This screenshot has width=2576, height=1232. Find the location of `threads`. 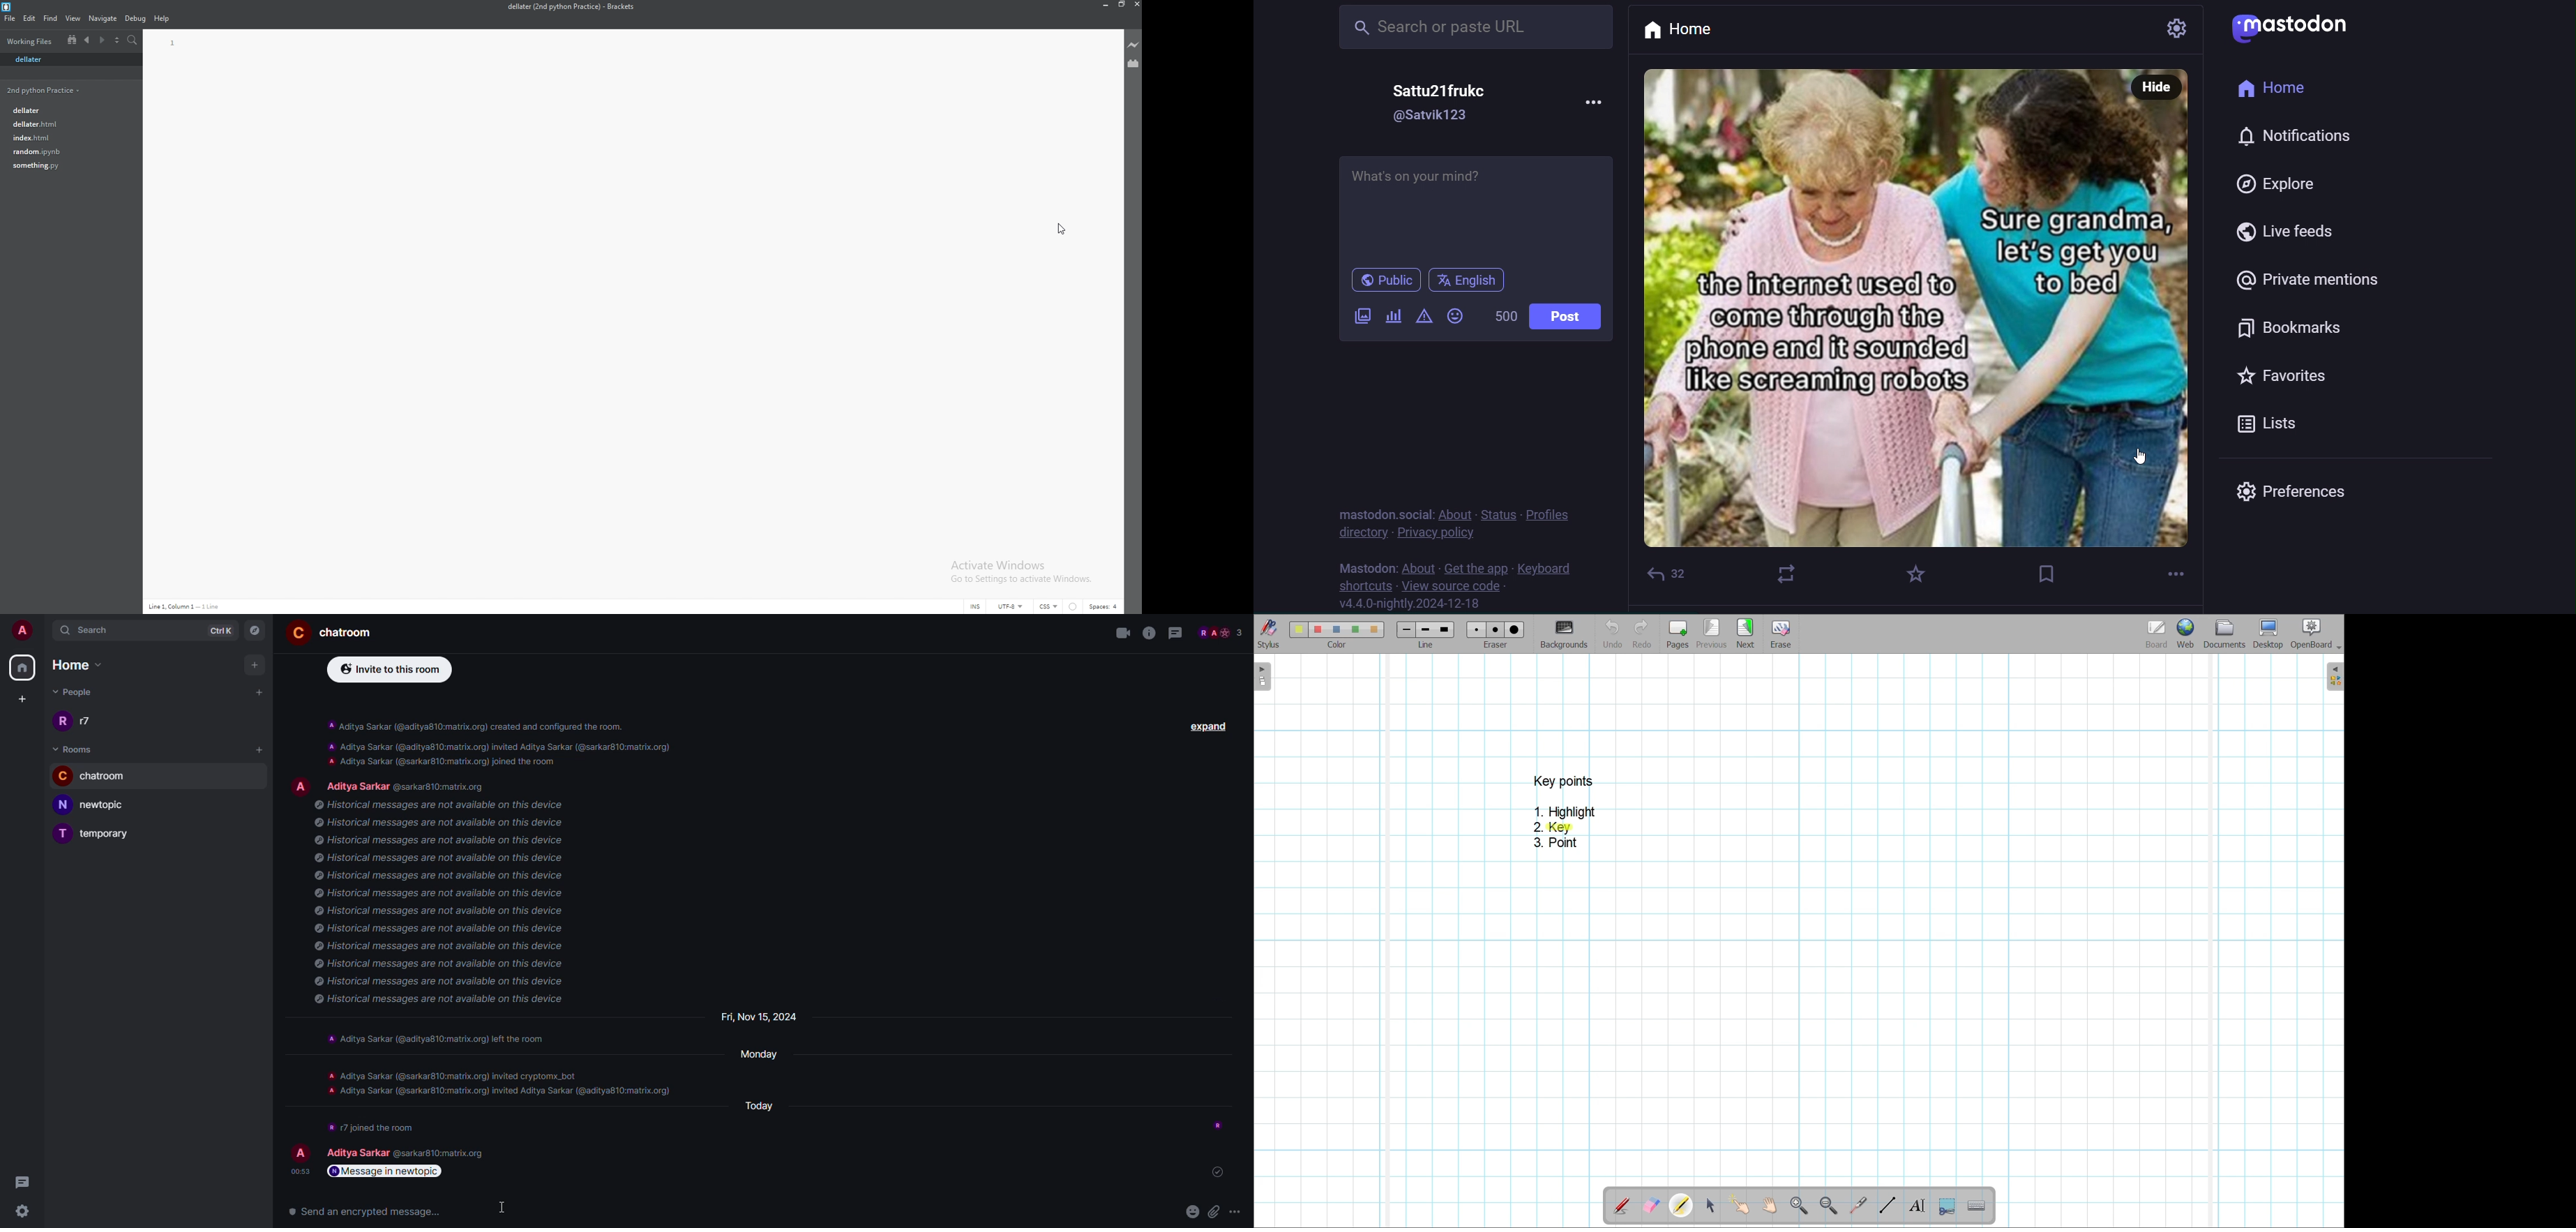

threads is located at coordinates (22, 1182).